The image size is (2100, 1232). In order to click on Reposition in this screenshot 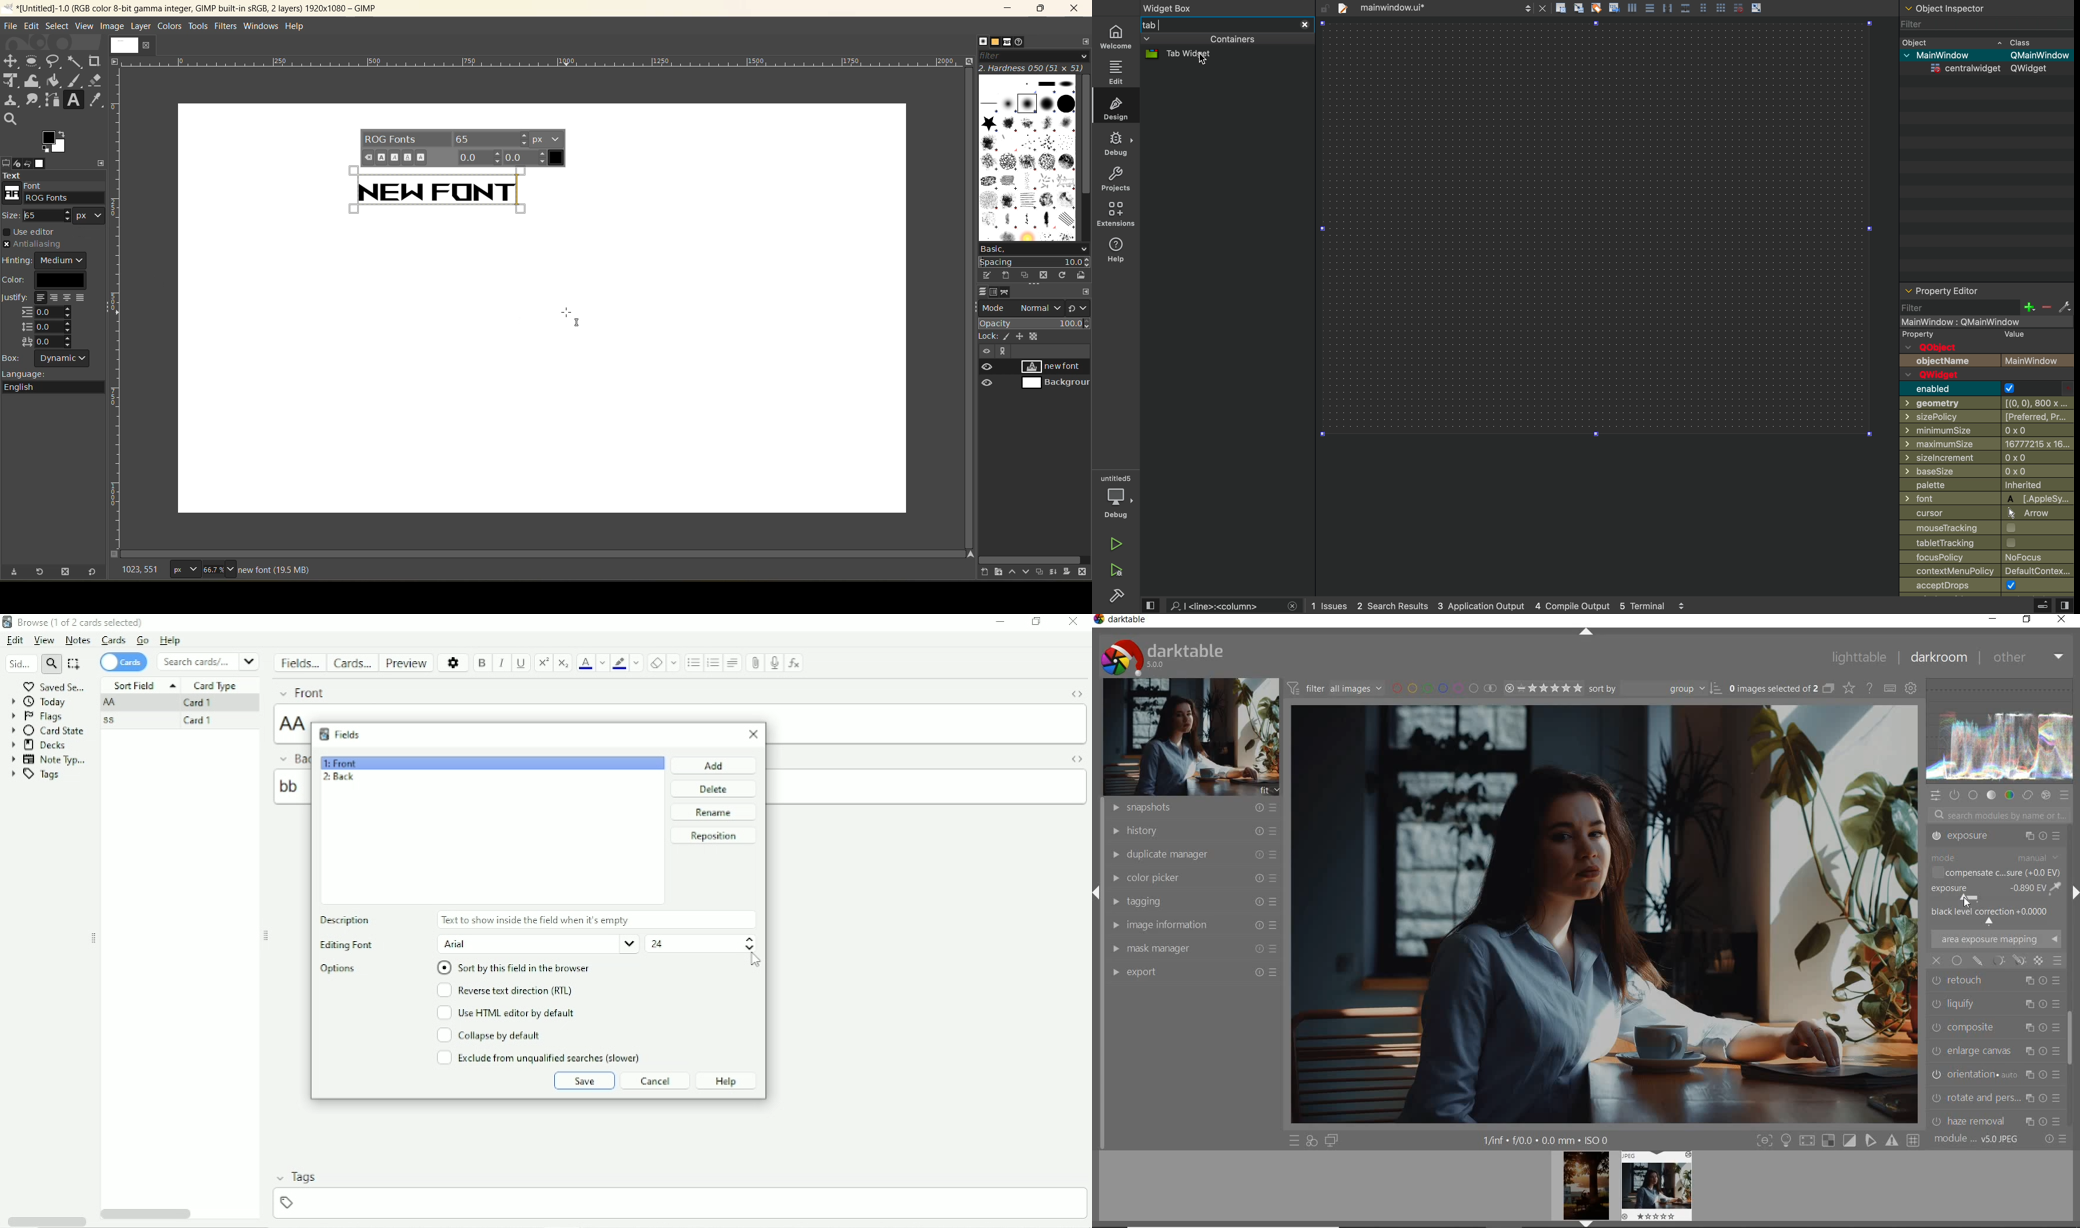, I will do `click(714, 836)`.